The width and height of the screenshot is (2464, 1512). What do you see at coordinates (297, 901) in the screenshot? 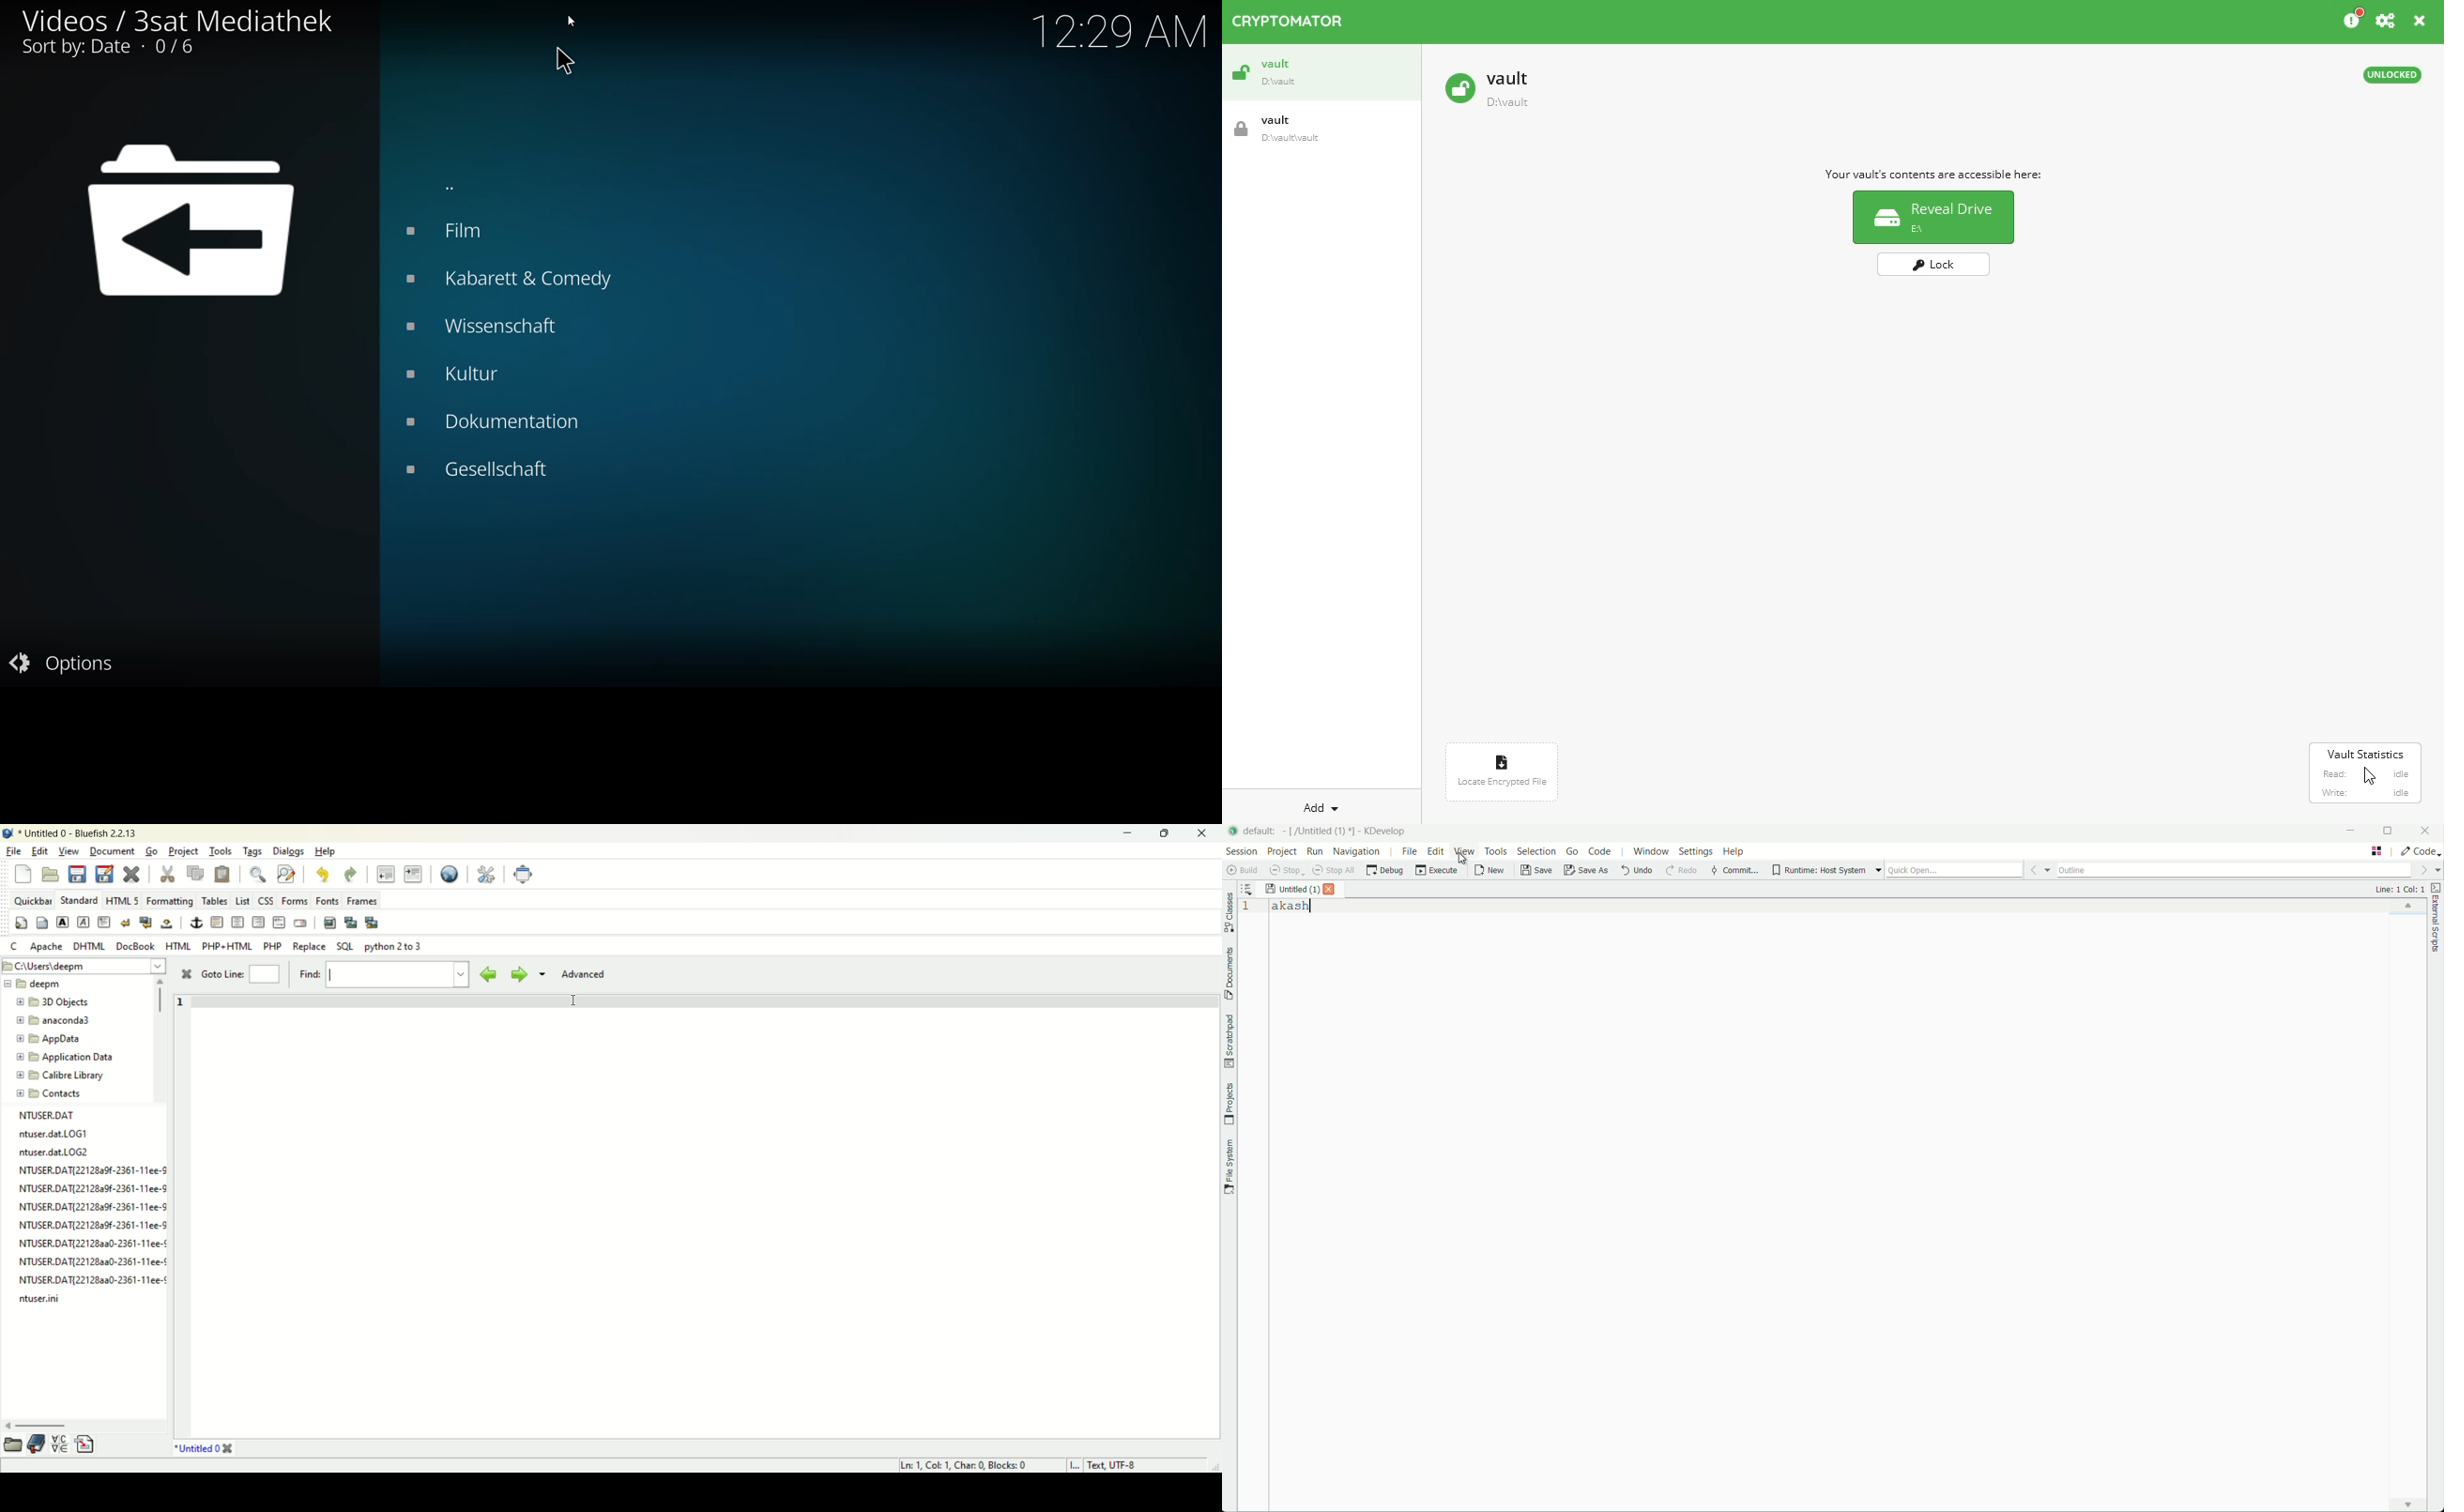
I see `forms` at bounding box center [297, 901].